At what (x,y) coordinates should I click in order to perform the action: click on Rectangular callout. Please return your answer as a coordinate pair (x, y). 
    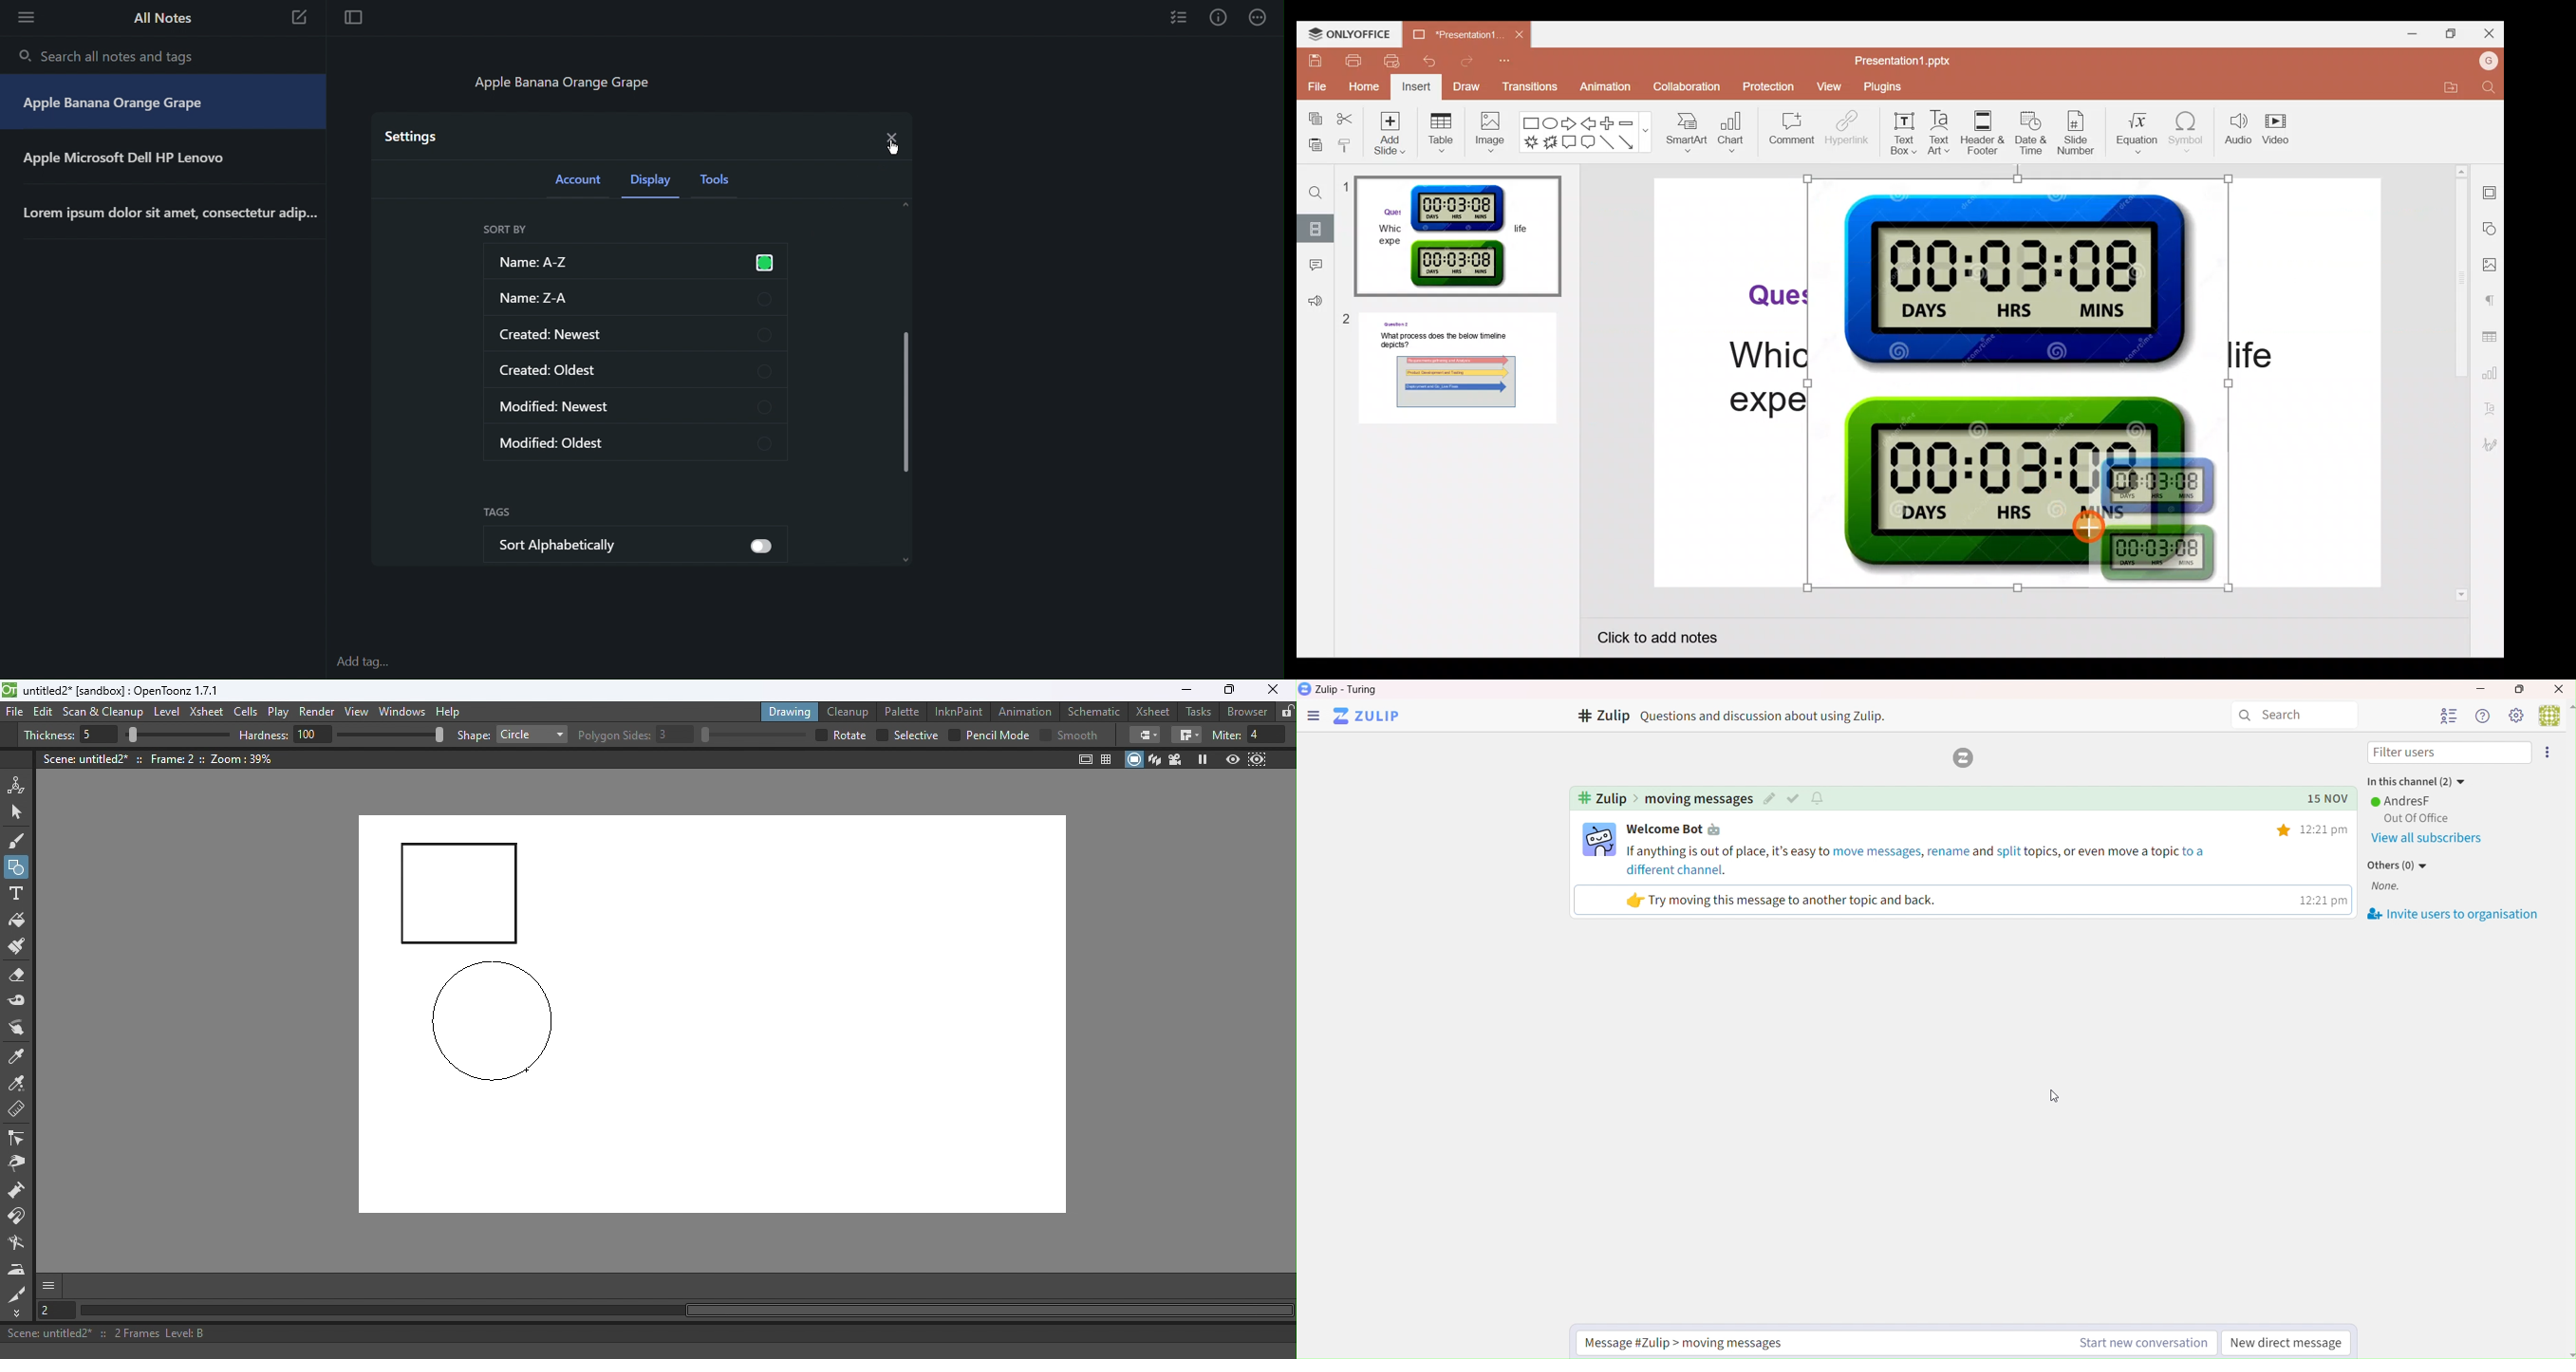
    Looking at the image, I should click on (1570, 145).